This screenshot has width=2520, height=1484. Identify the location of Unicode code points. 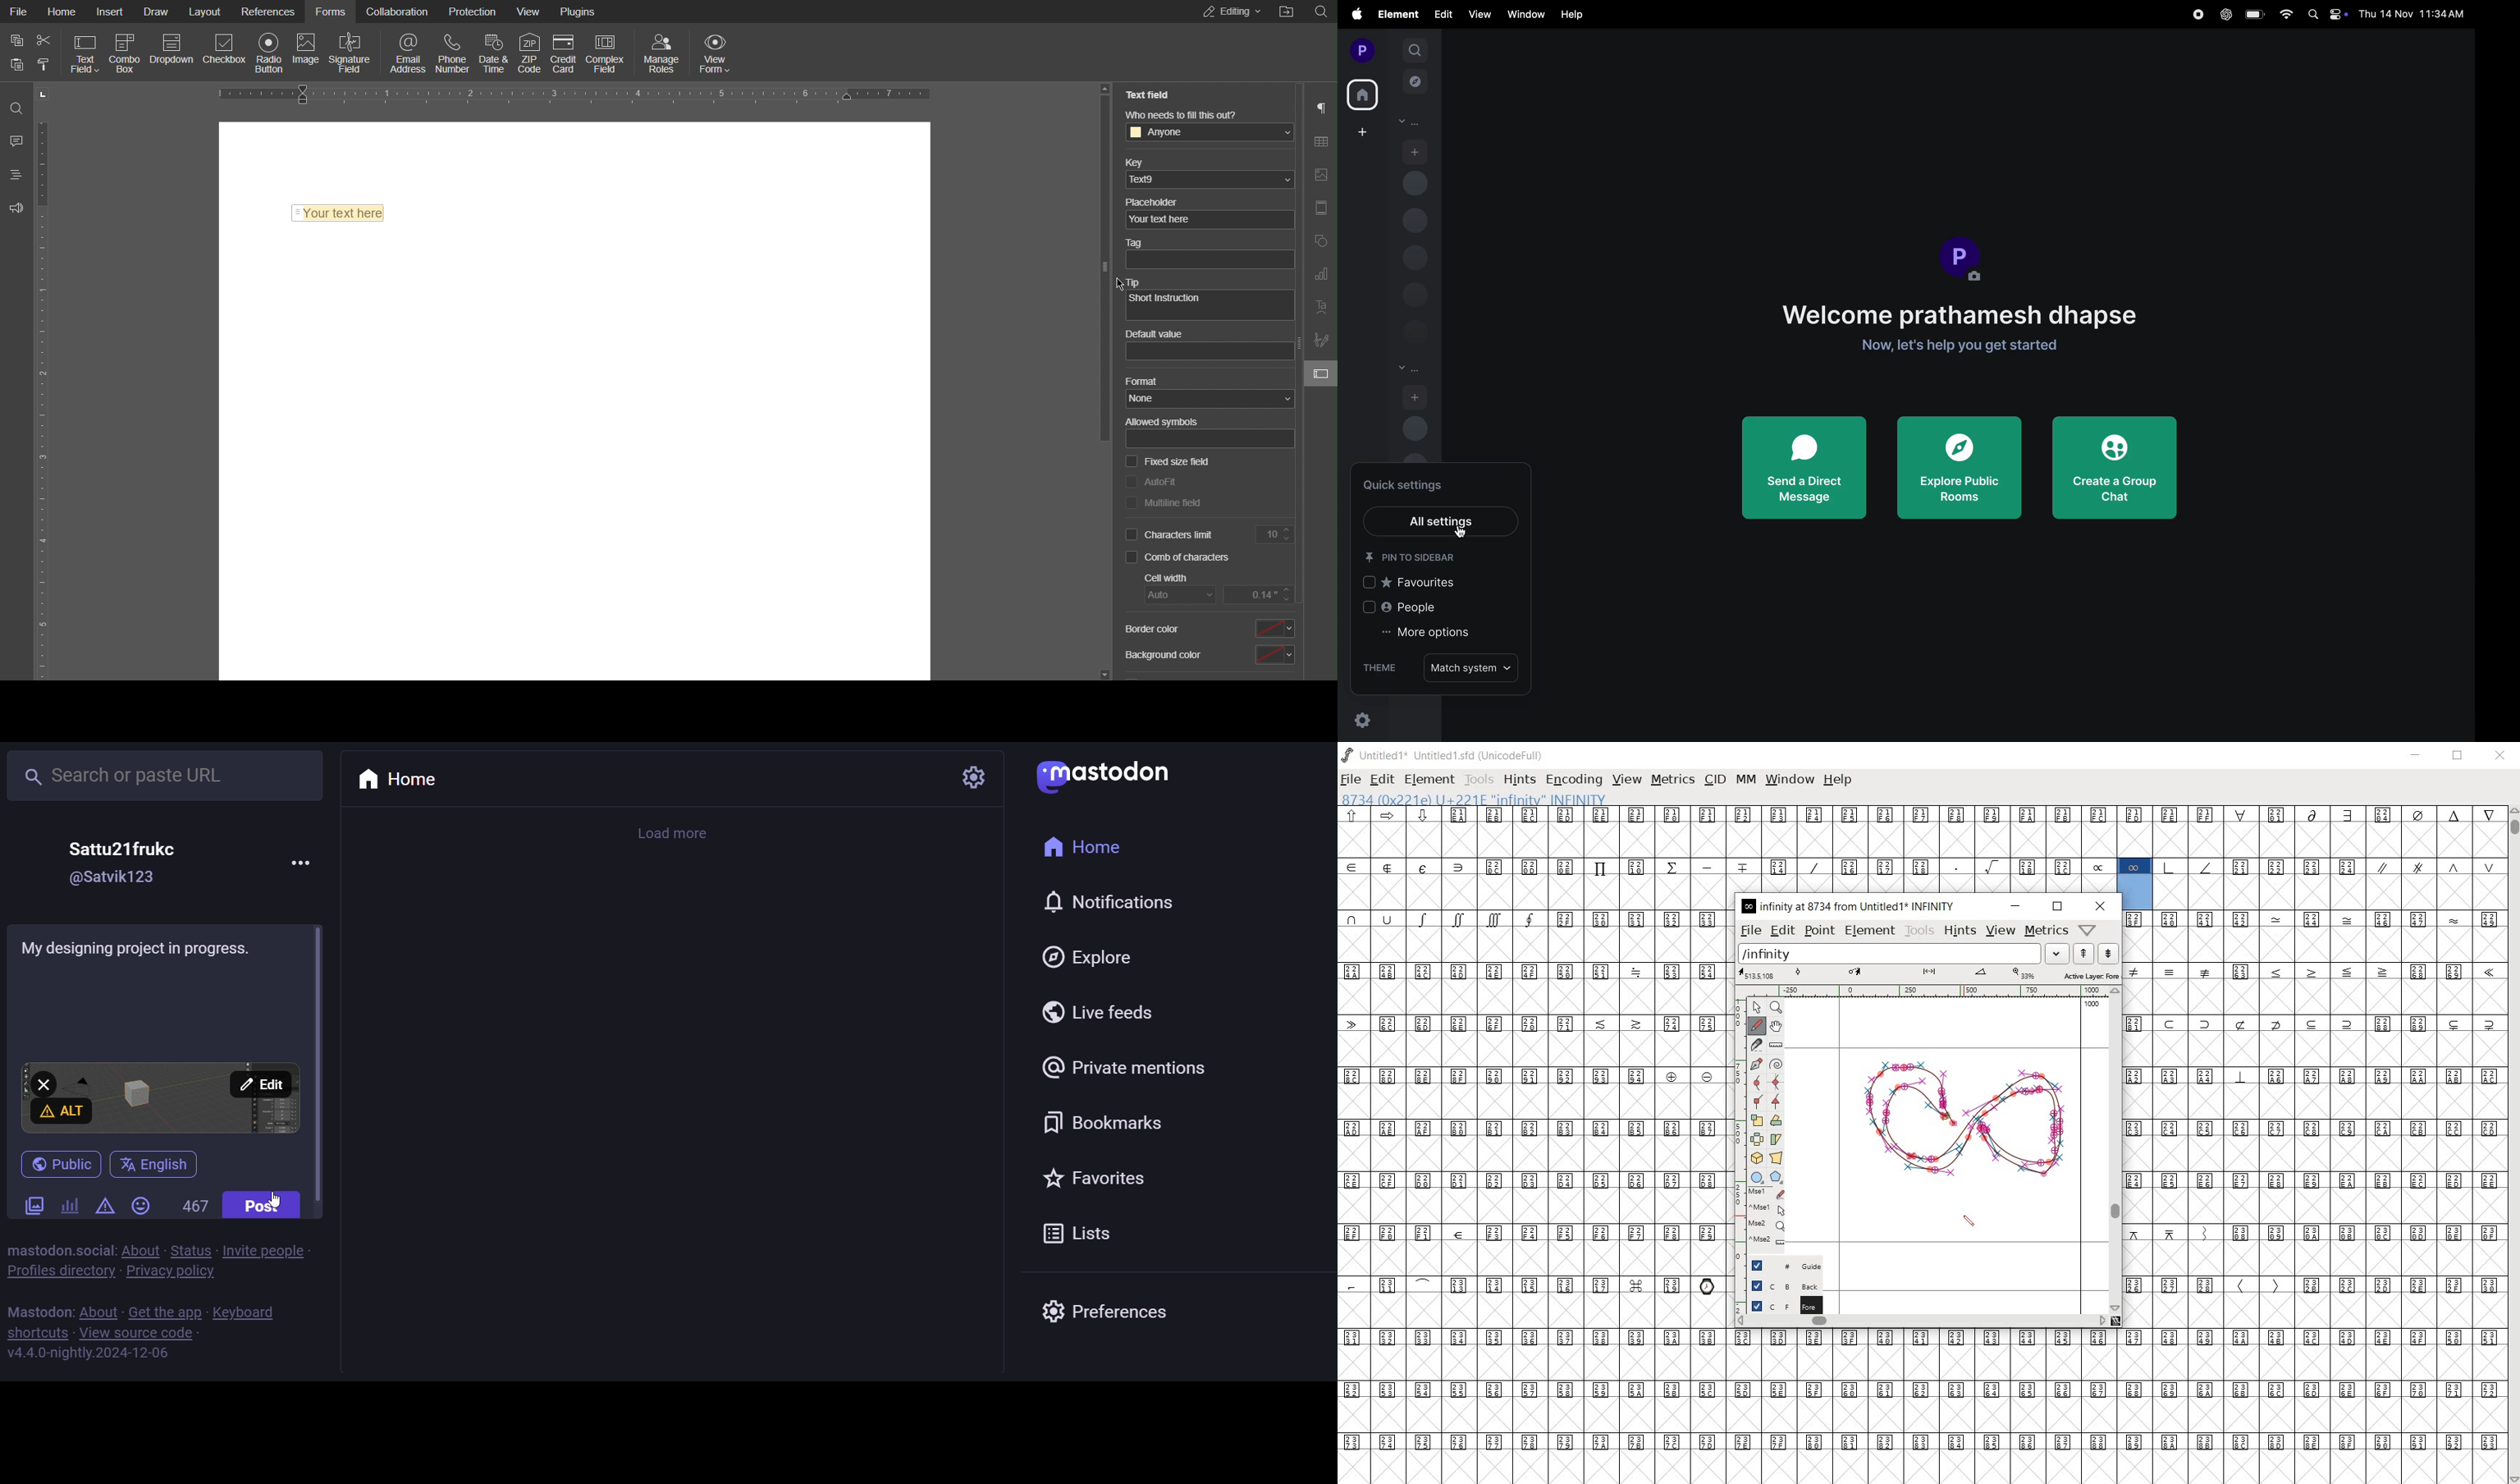
(1535, 1128).